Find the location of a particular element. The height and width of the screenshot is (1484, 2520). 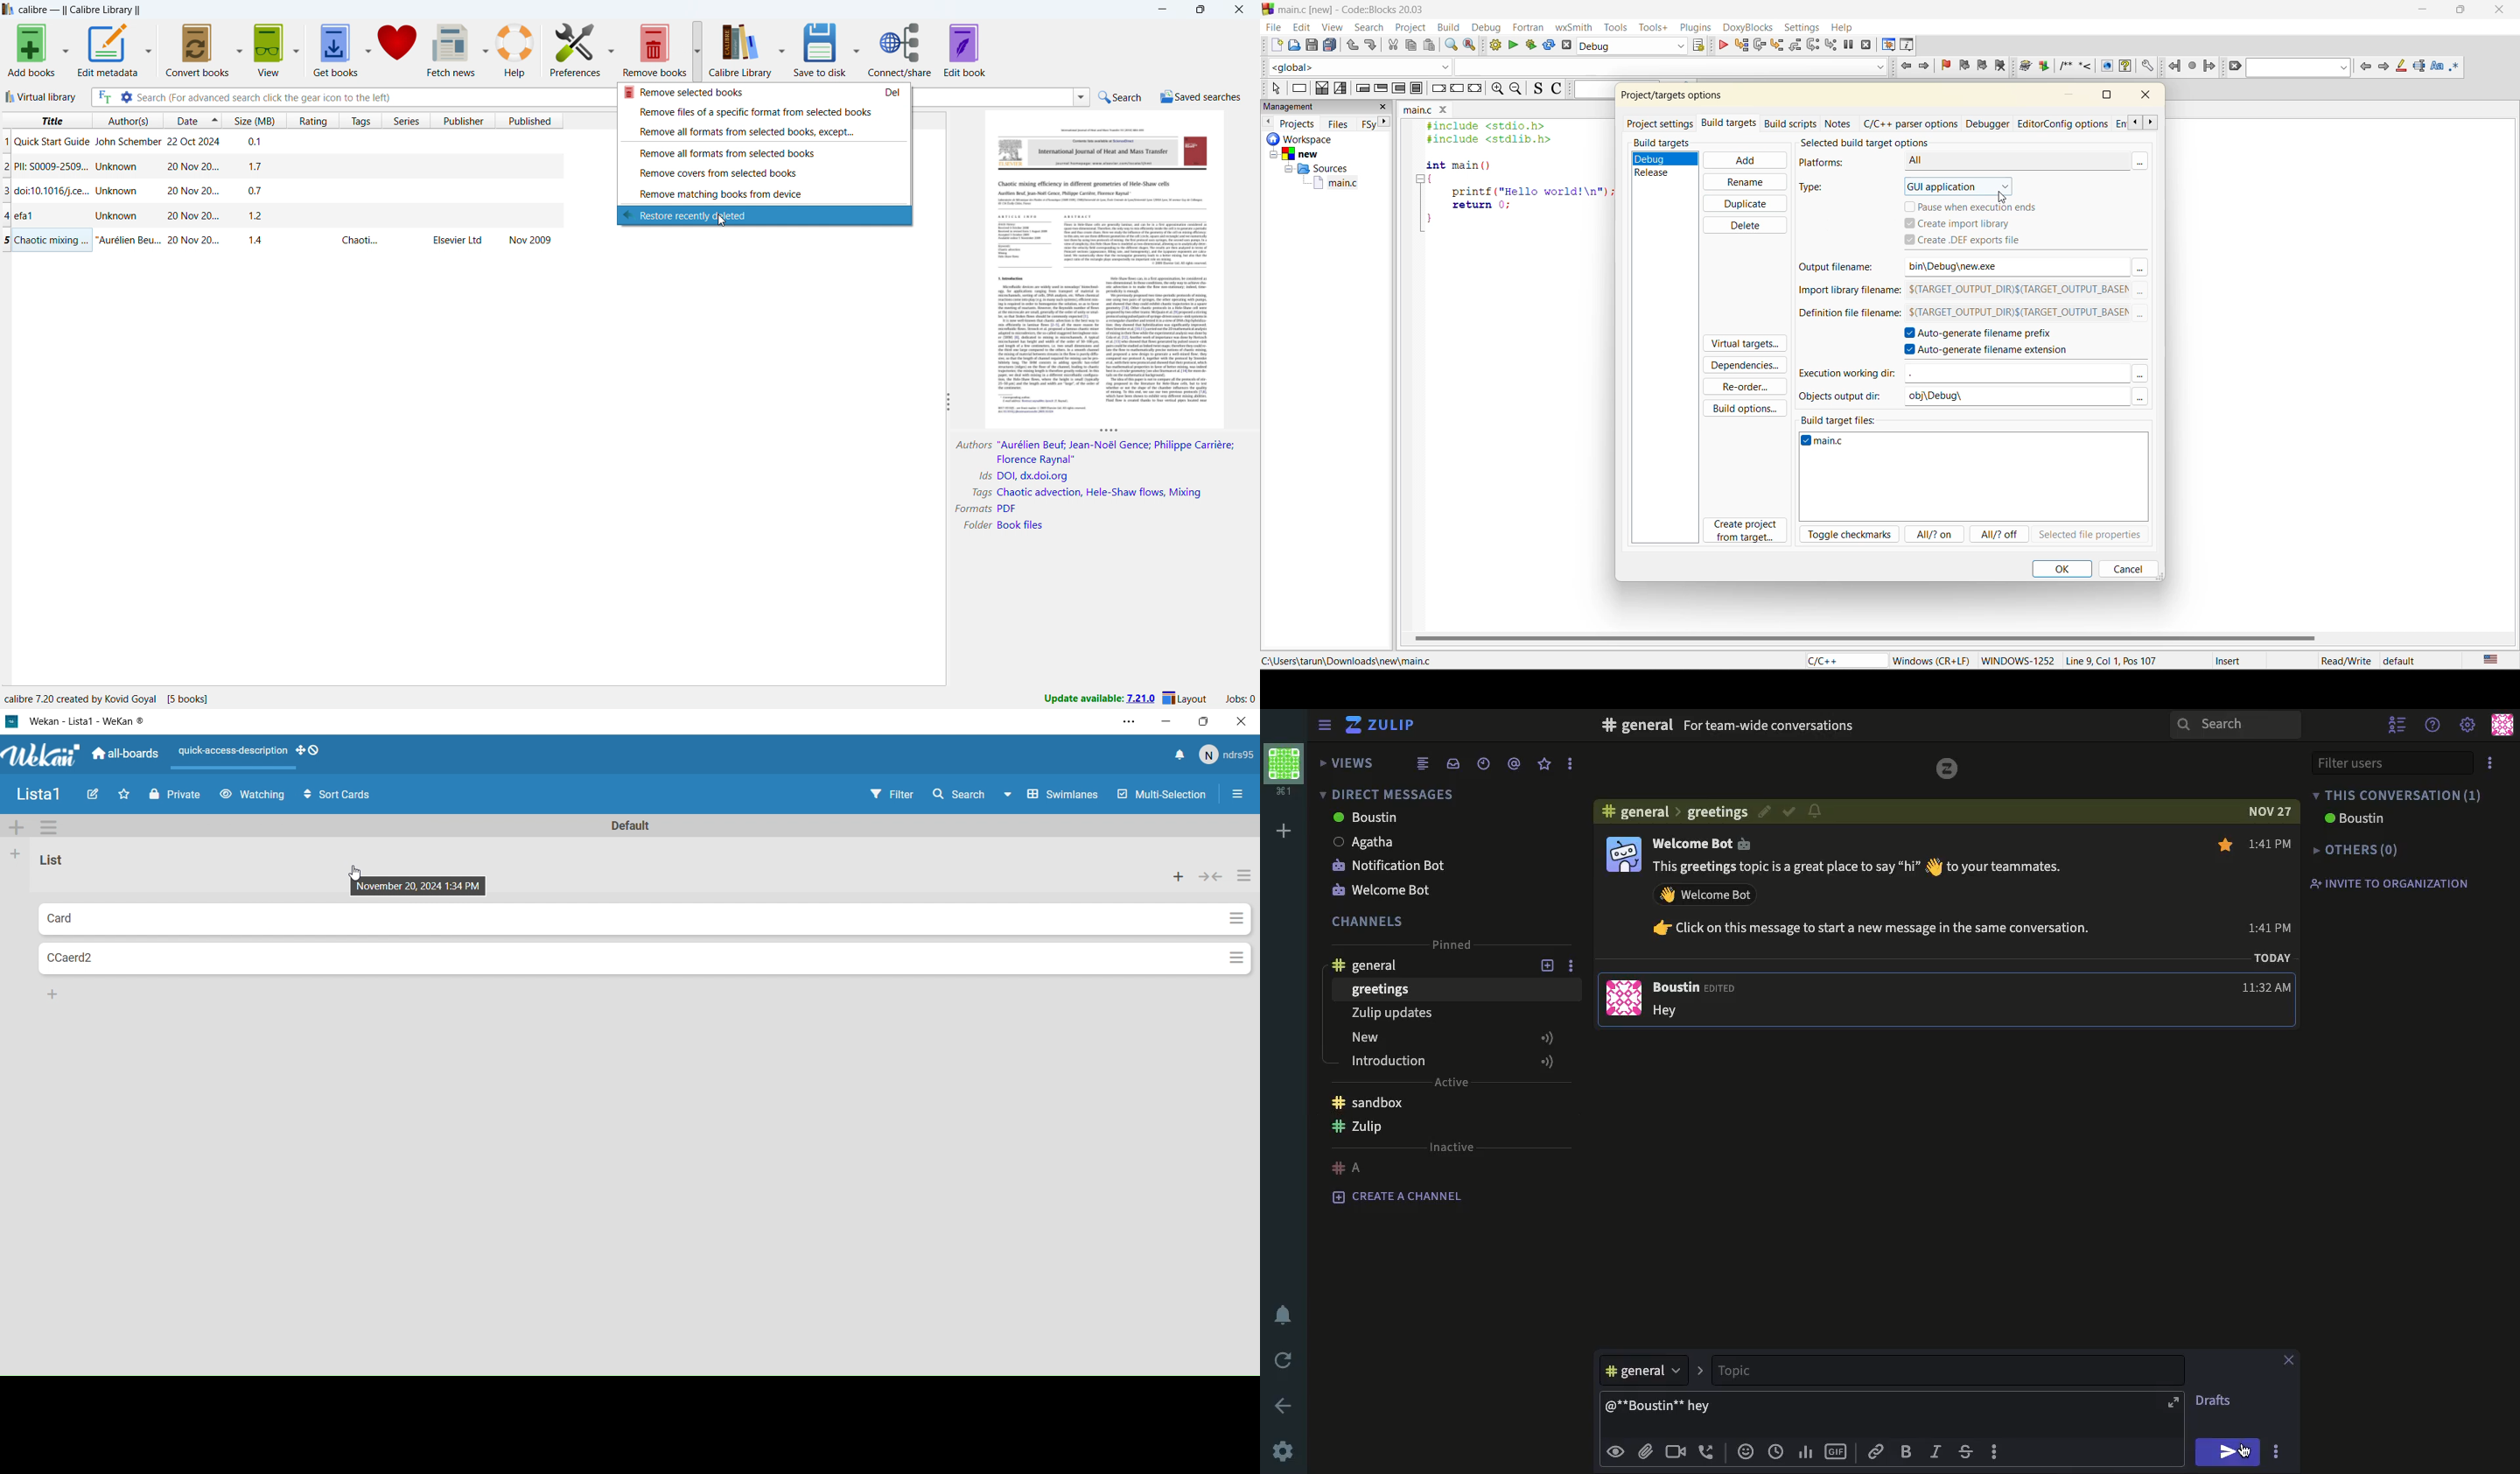

virtual targets is located at coordinates (1744, 345).